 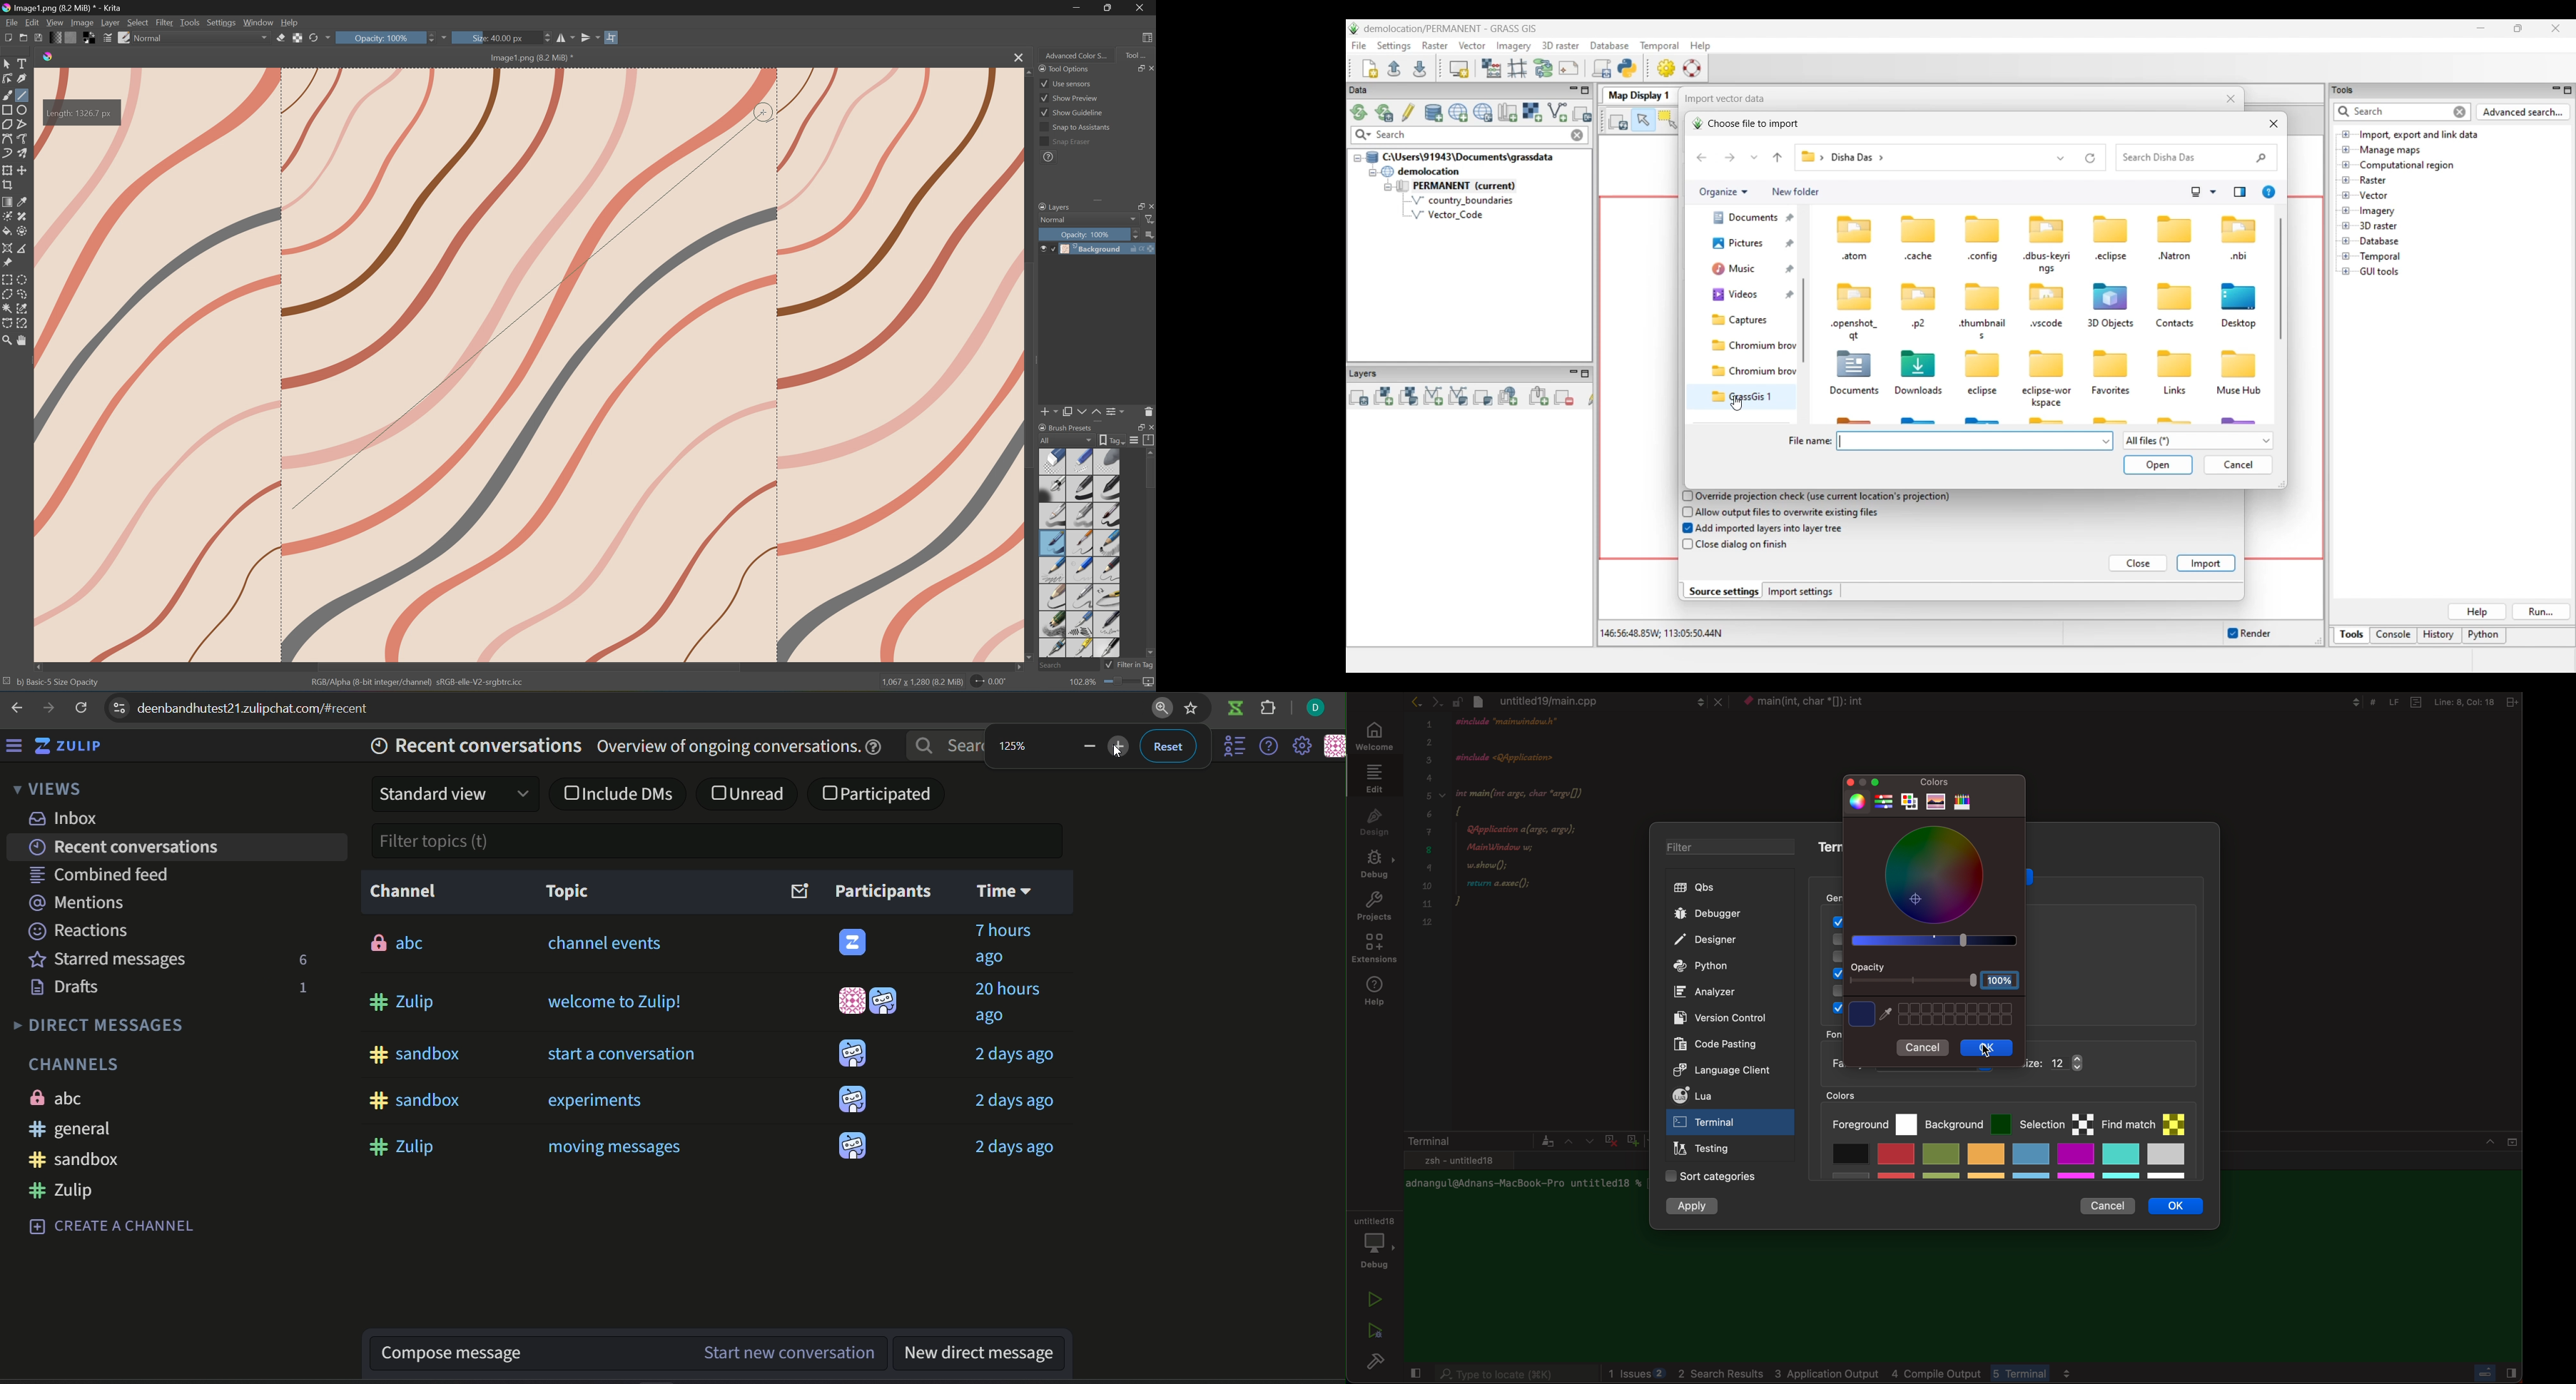 I want to click on welcome to zulip!, so click(x=613, y=1002).